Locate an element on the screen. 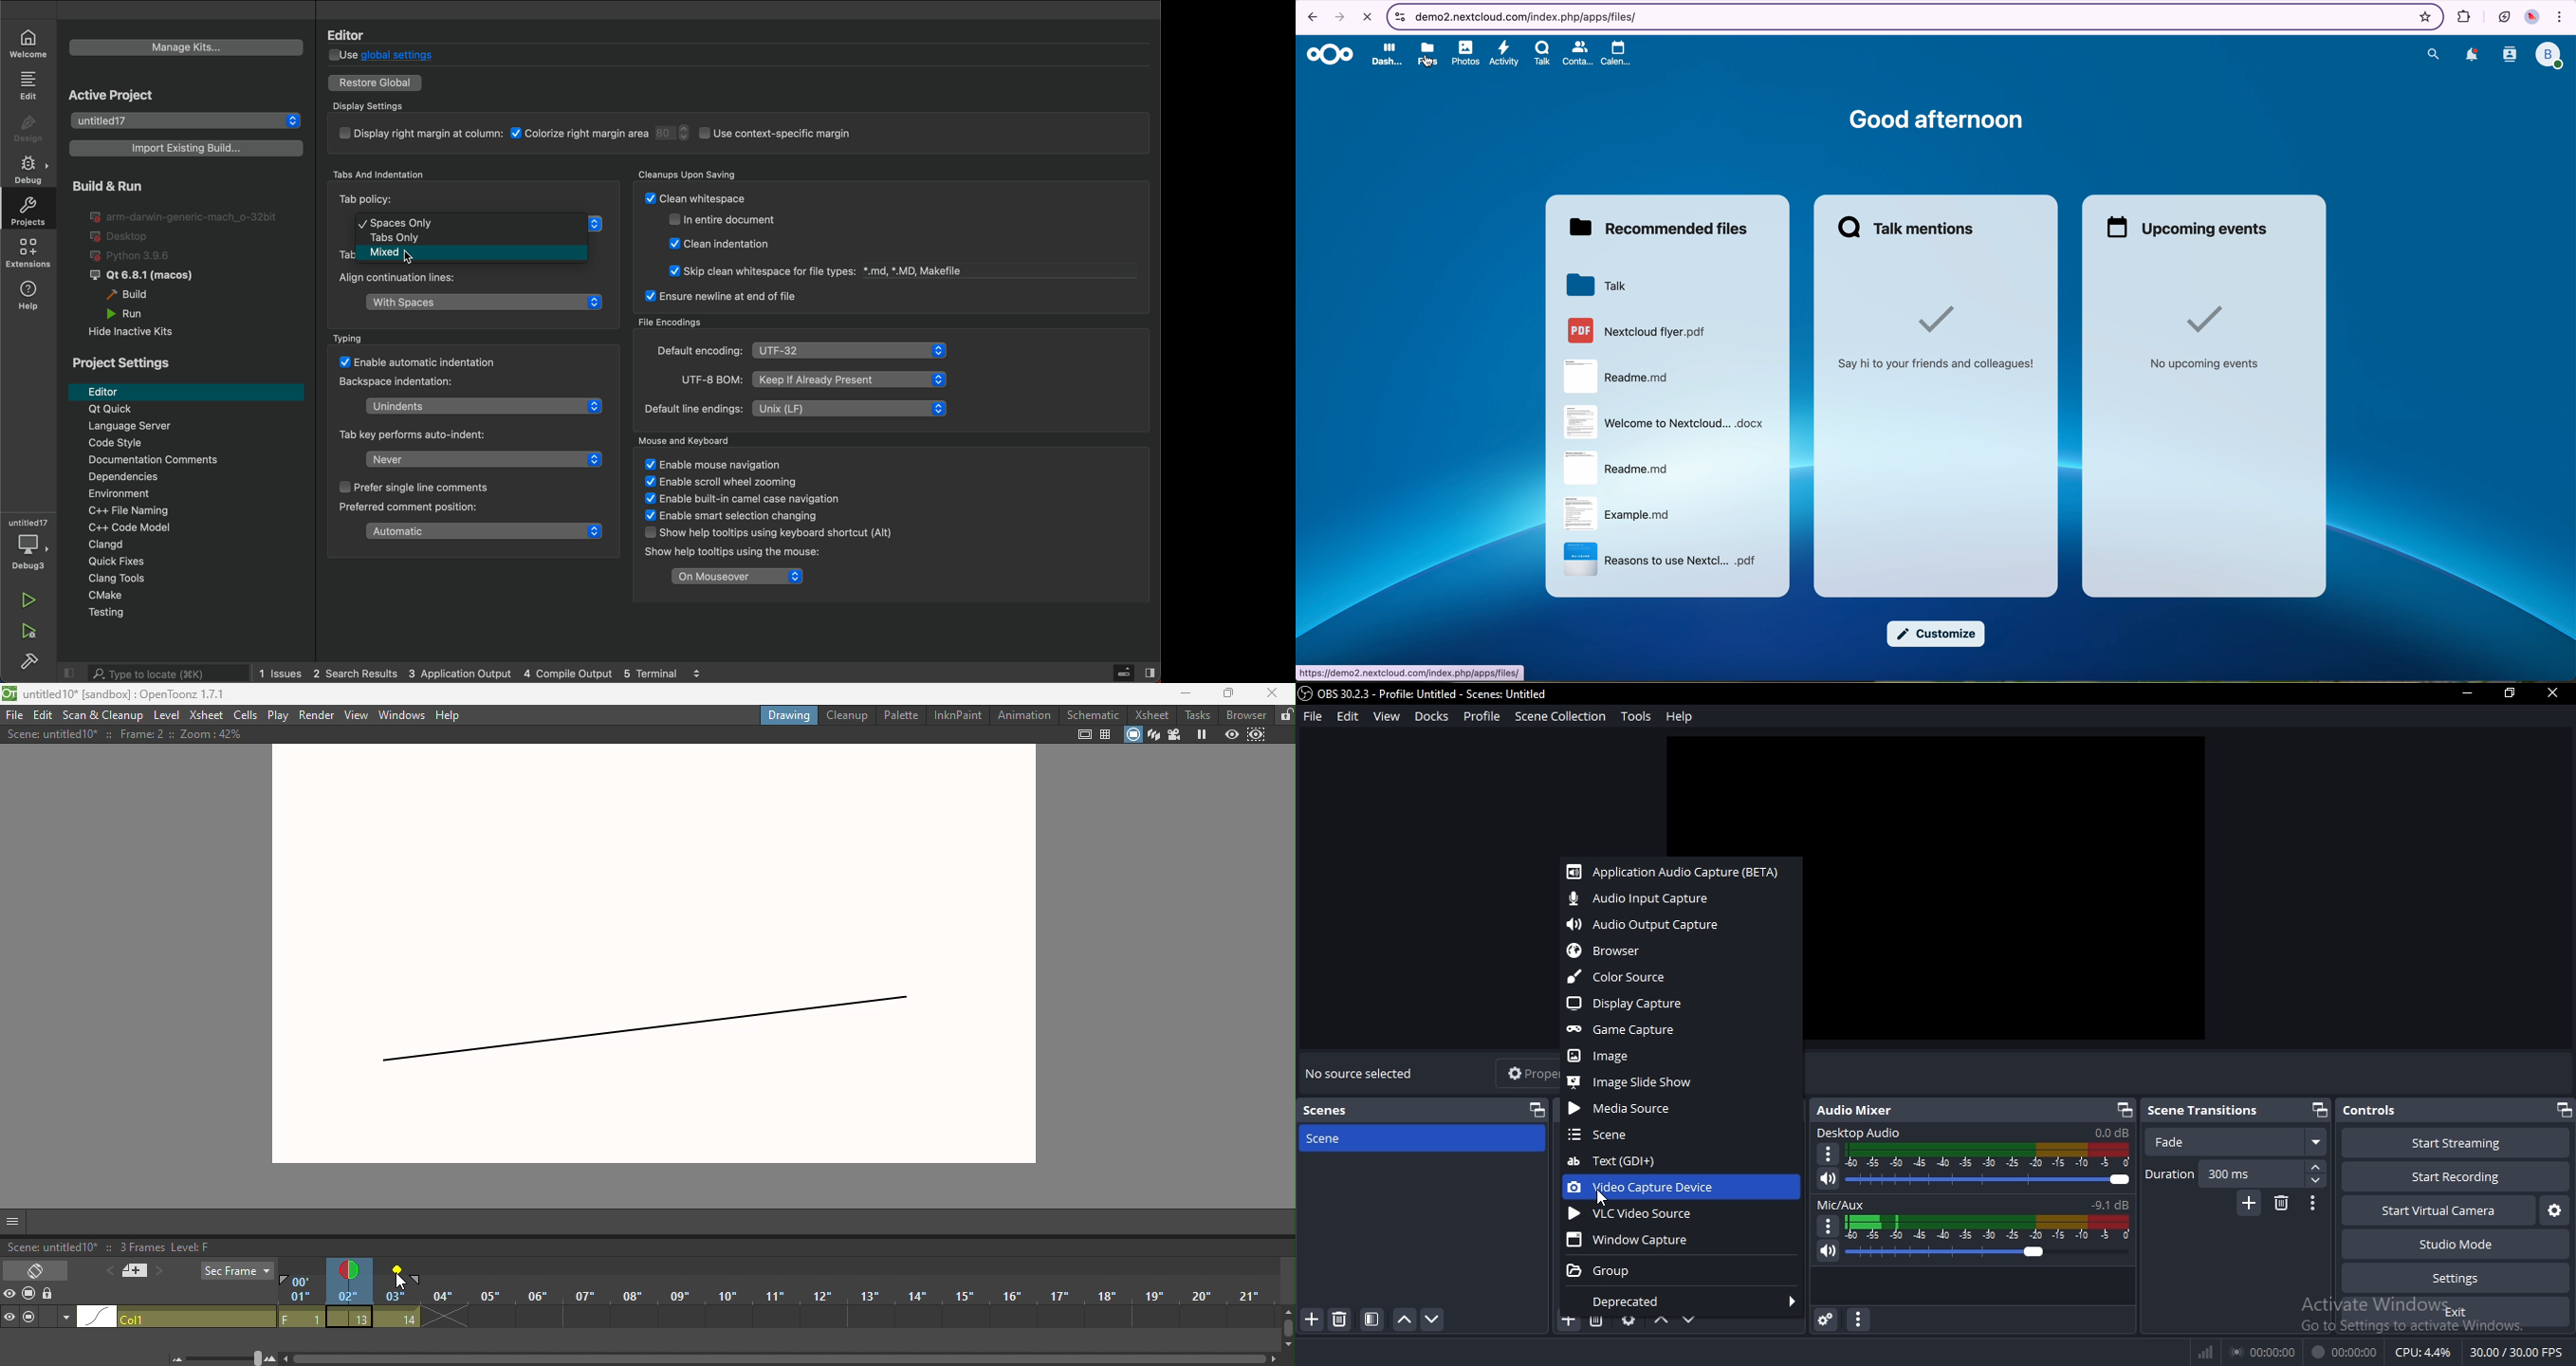  Freeze is located at coordinates (1201, 735).